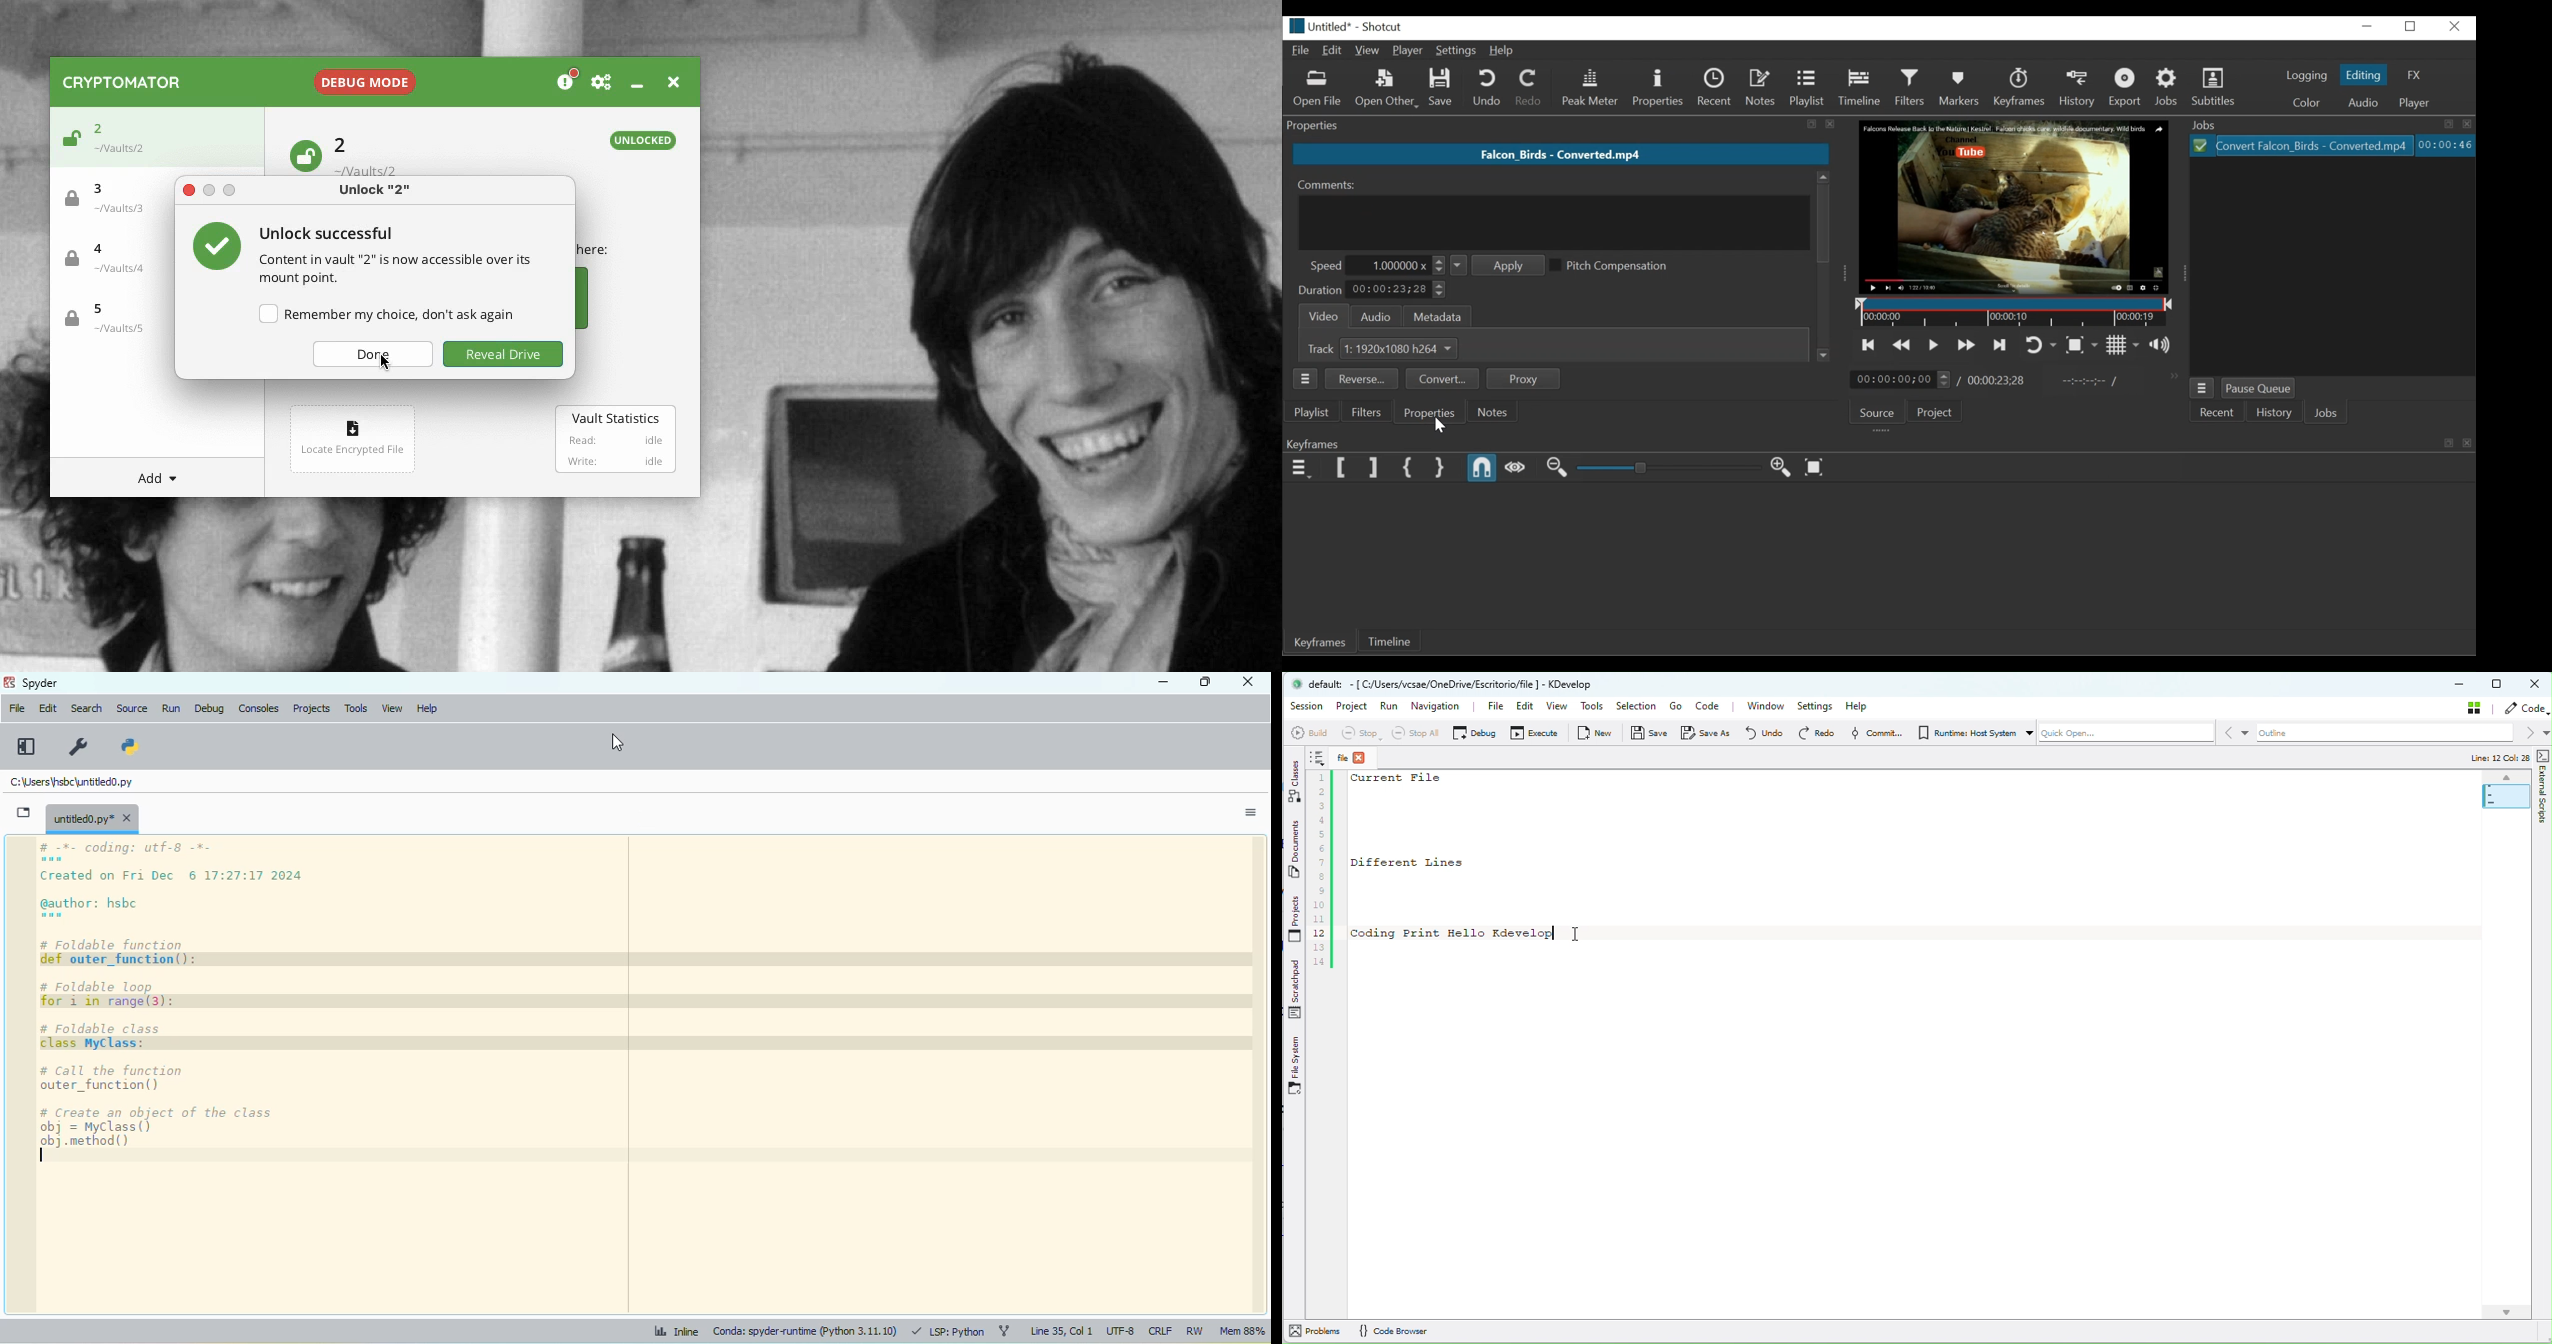 The image size is (2576, 1344). Describe the element at coordinates (1242, 1332) in the screenshot. I see `mem 88%` at that location.